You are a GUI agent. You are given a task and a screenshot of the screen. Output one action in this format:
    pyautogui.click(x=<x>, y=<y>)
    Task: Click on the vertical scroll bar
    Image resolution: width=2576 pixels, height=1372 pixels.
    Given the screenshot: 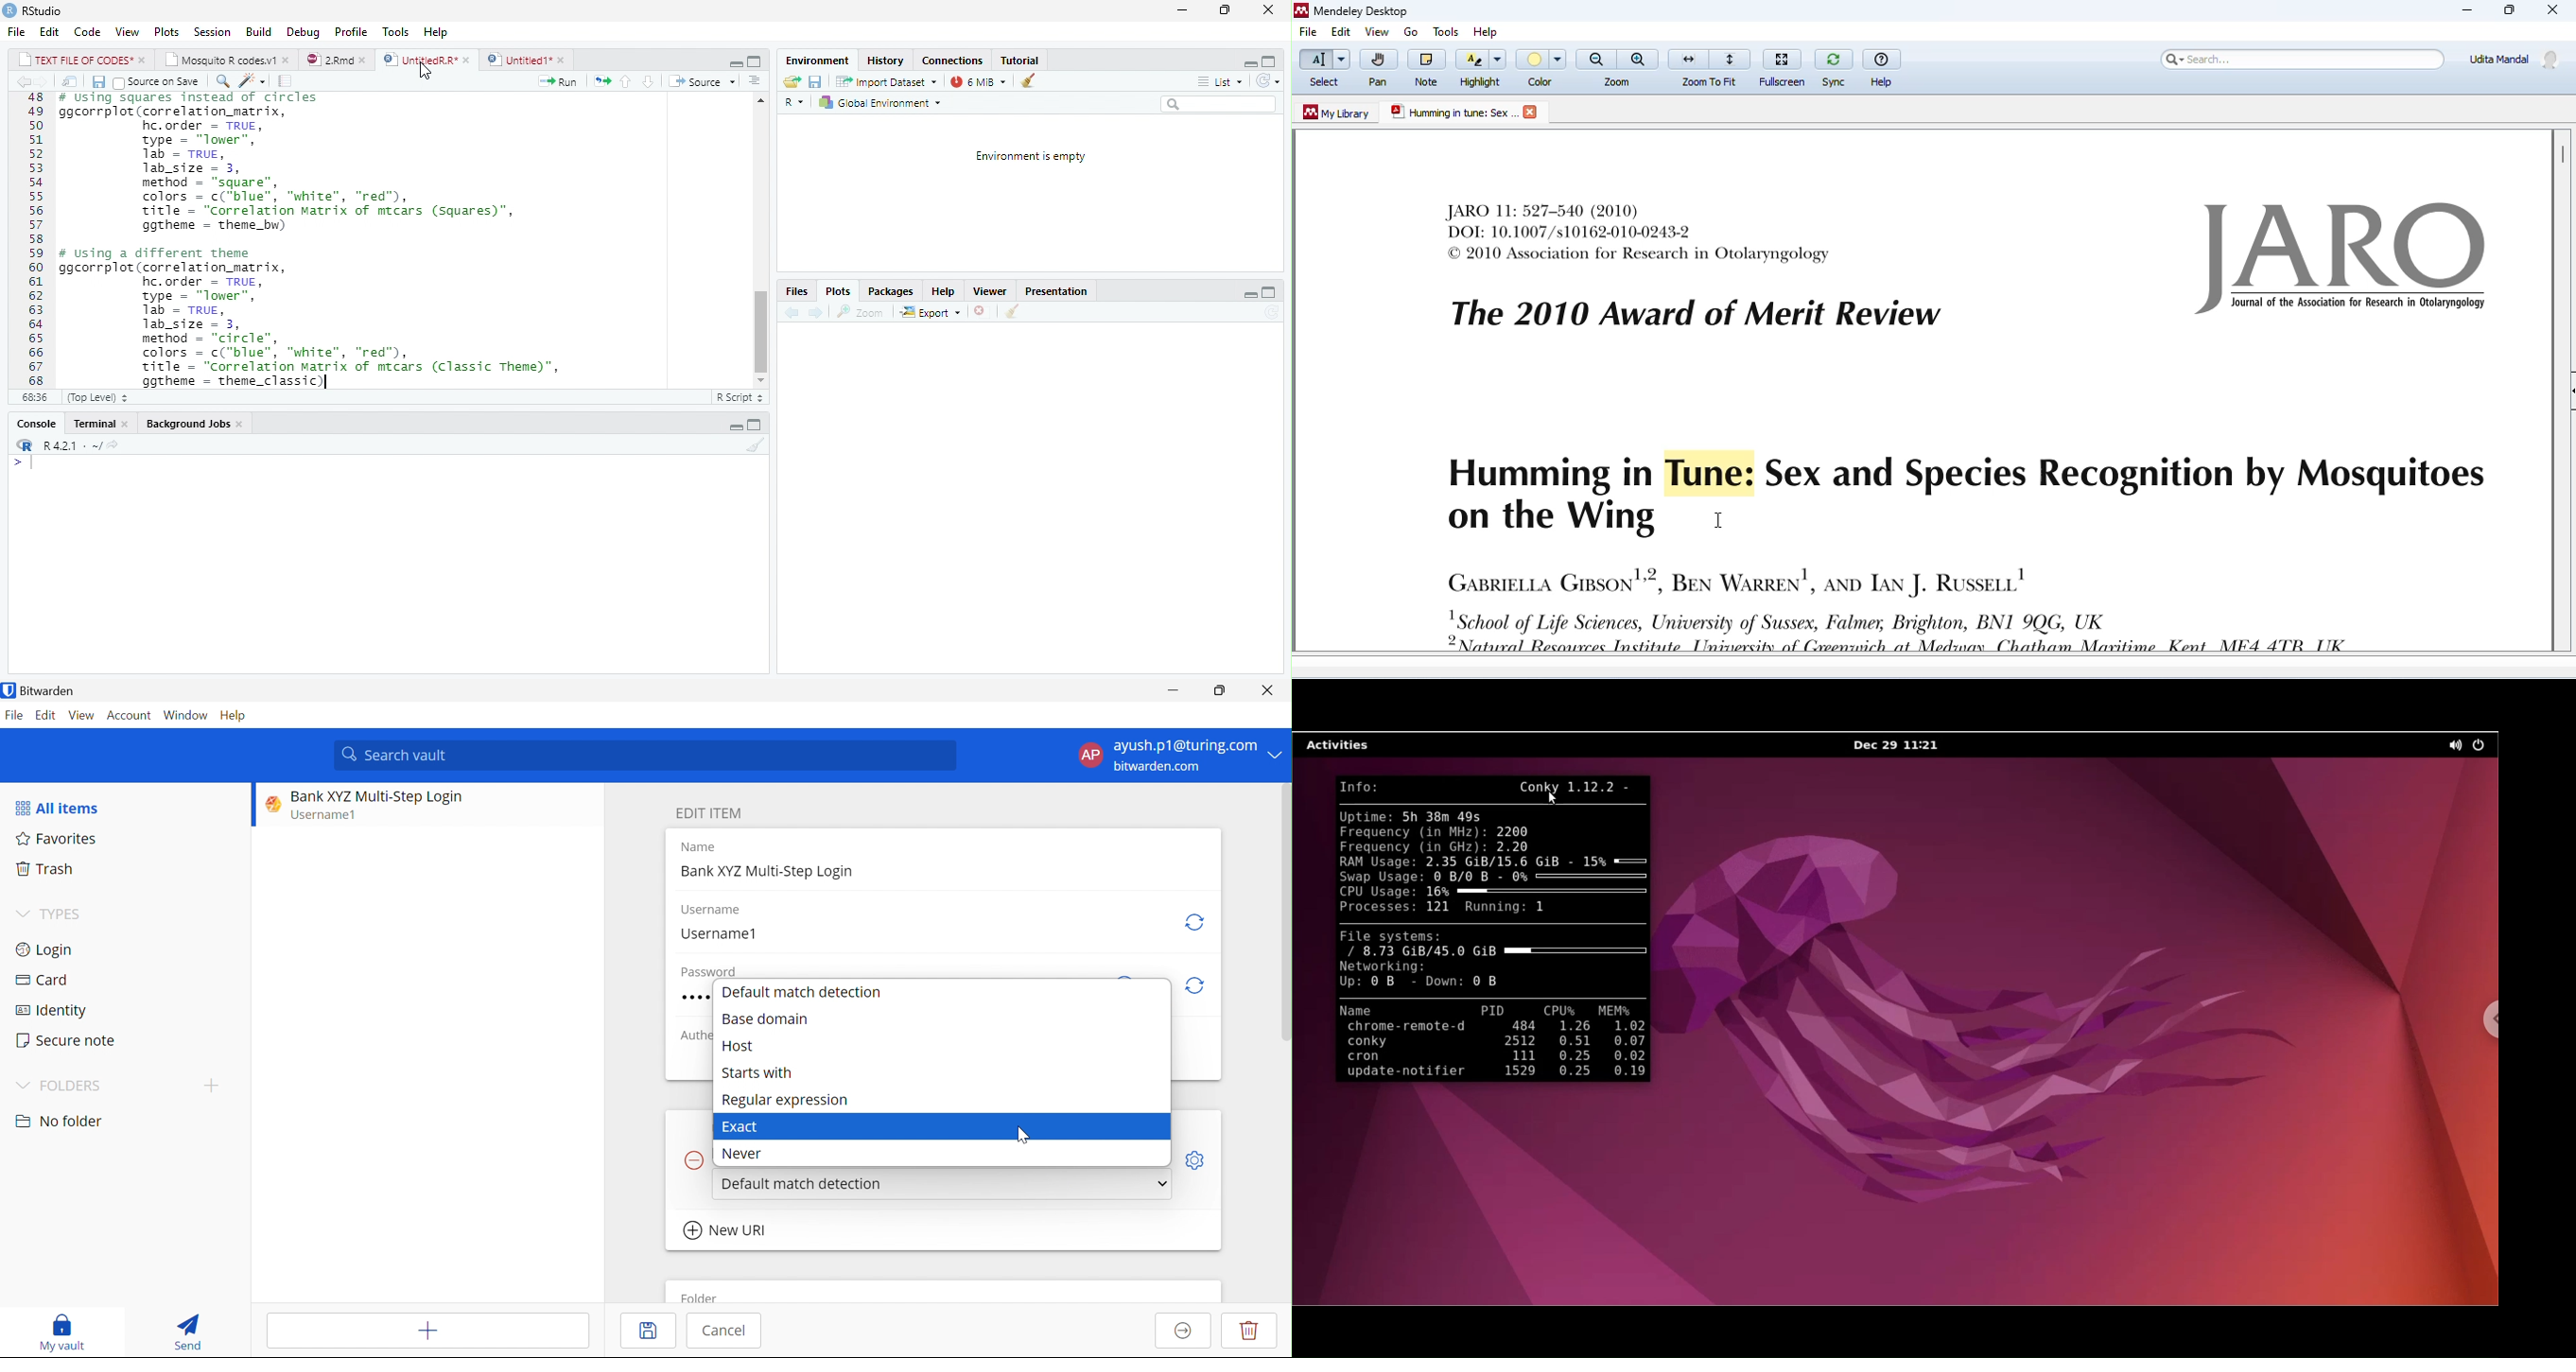 What is the action you would take?
    pyautogui.click(x=2561, y=153)
    